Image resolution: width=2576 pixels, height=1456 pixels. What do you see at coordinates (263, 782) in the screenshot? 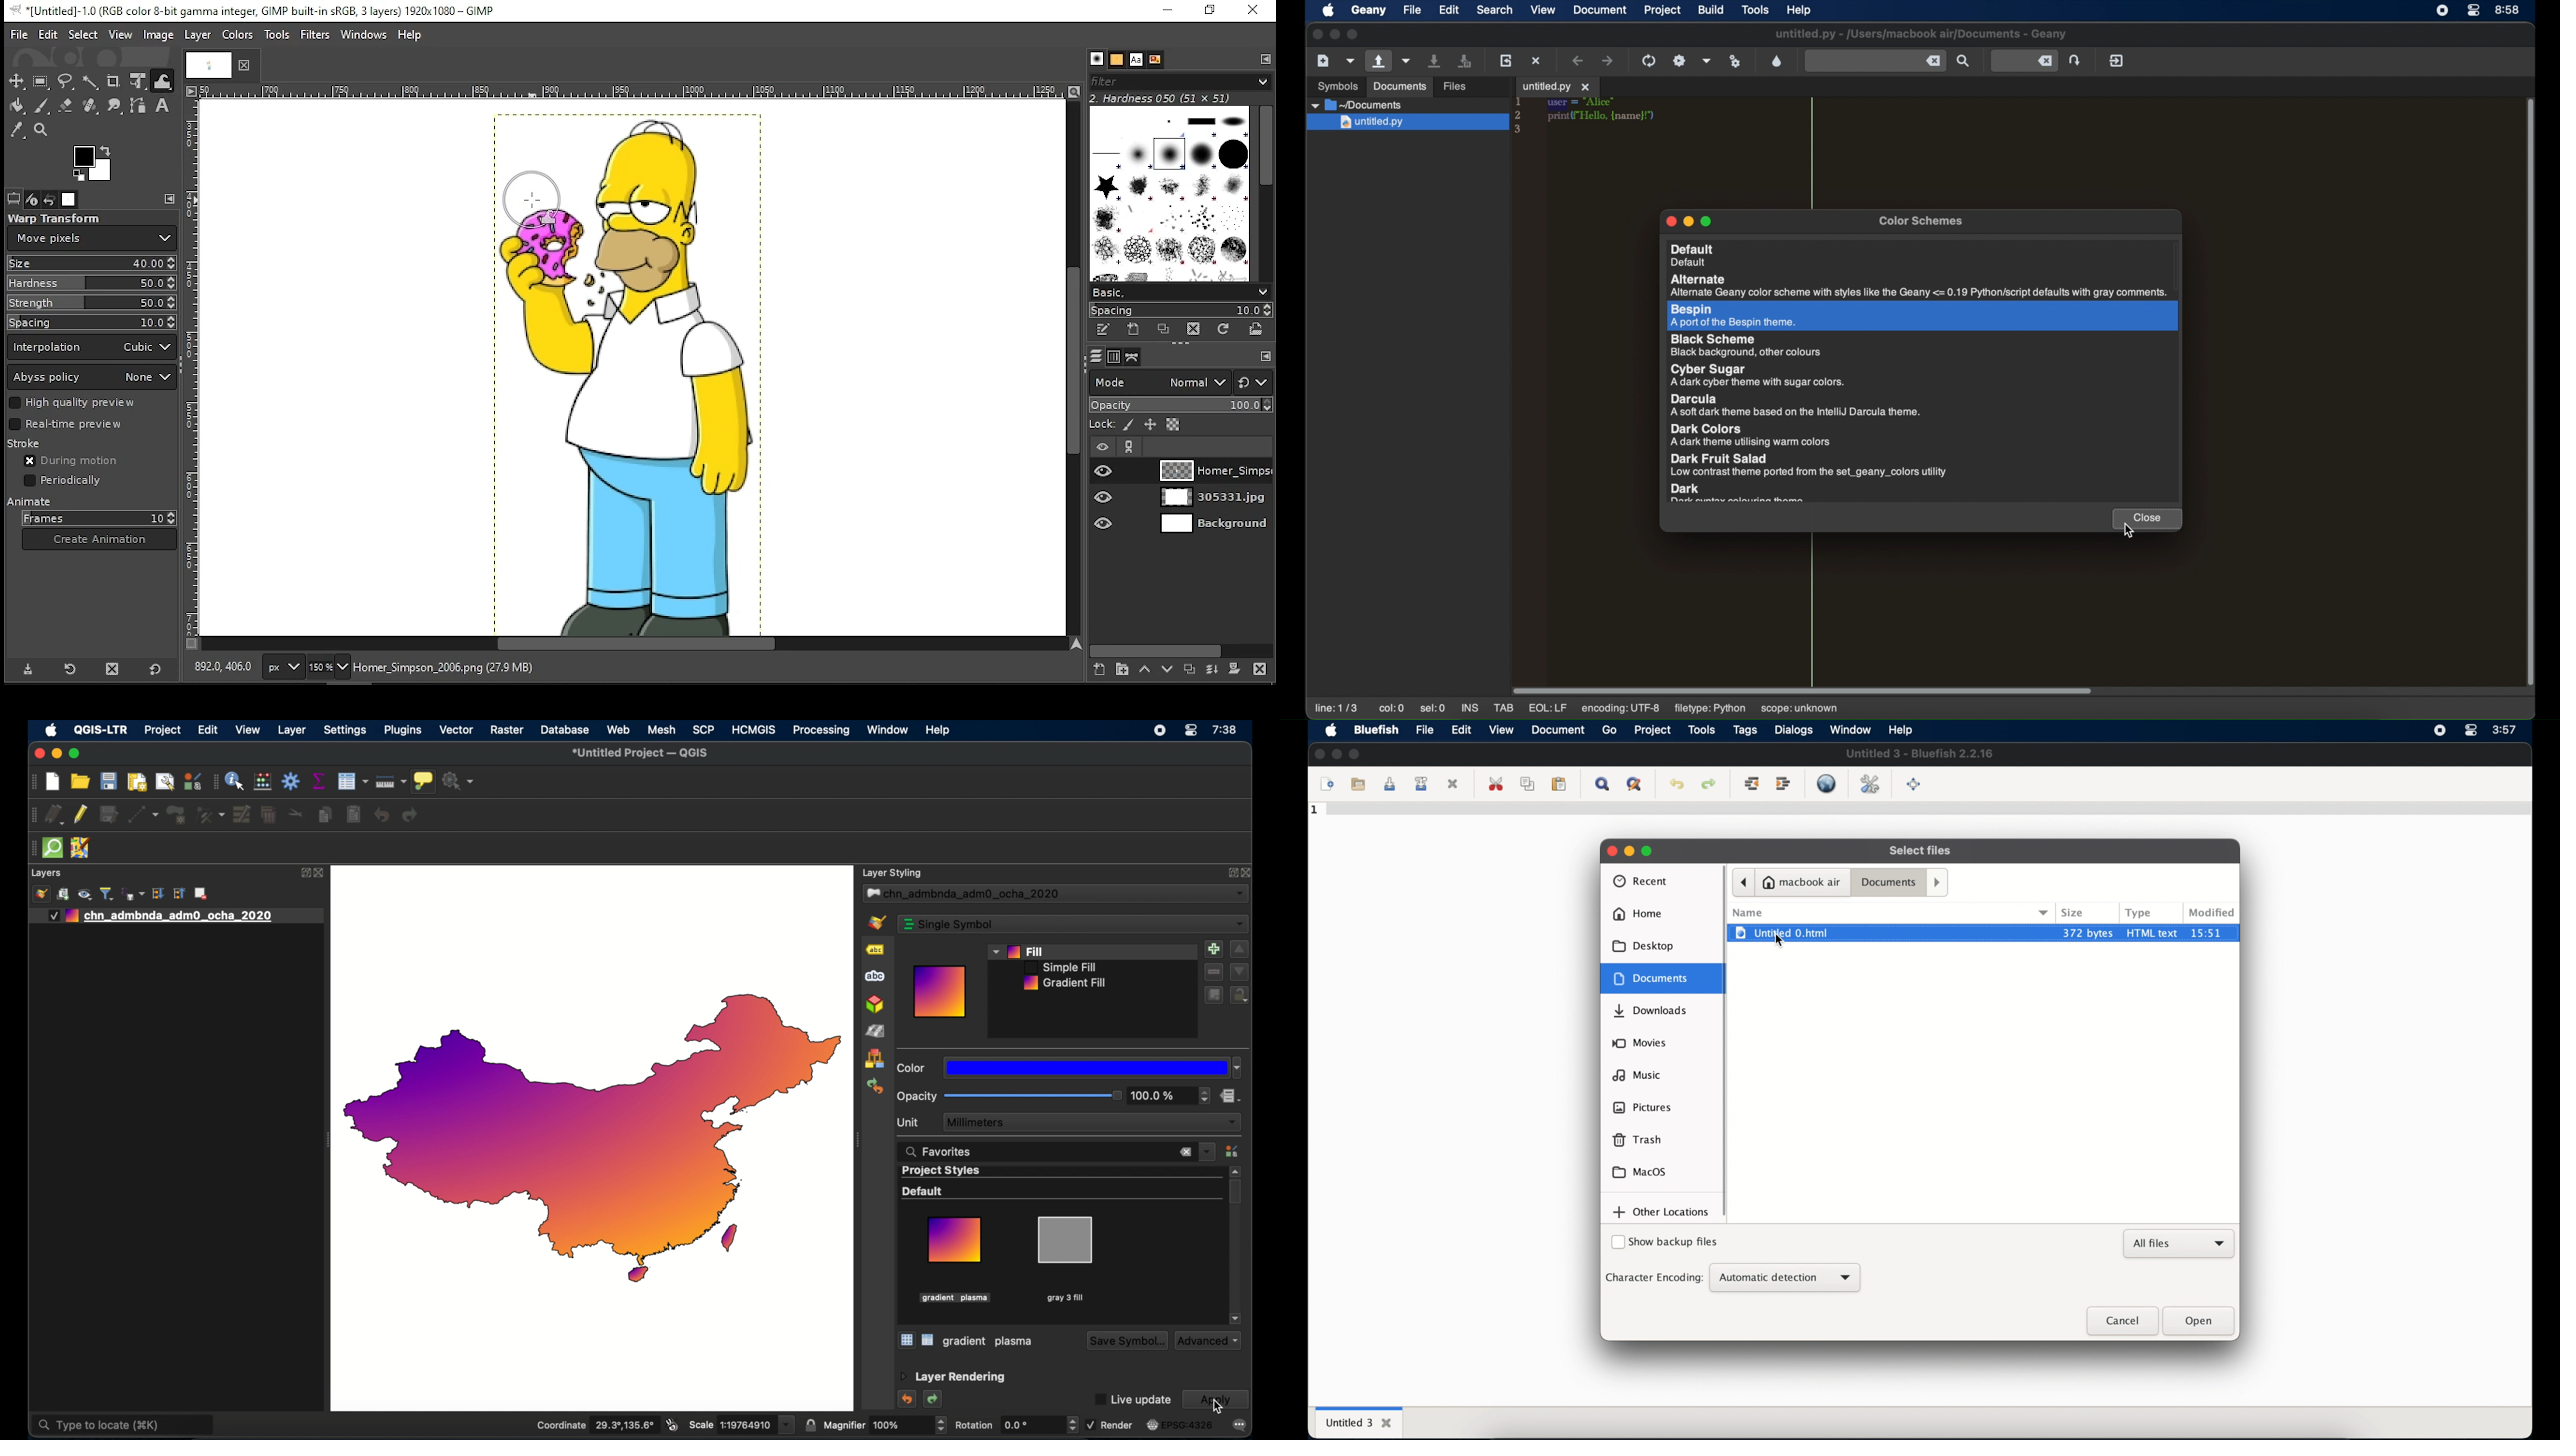
I see `style manager` at bounding box center [263, 782].